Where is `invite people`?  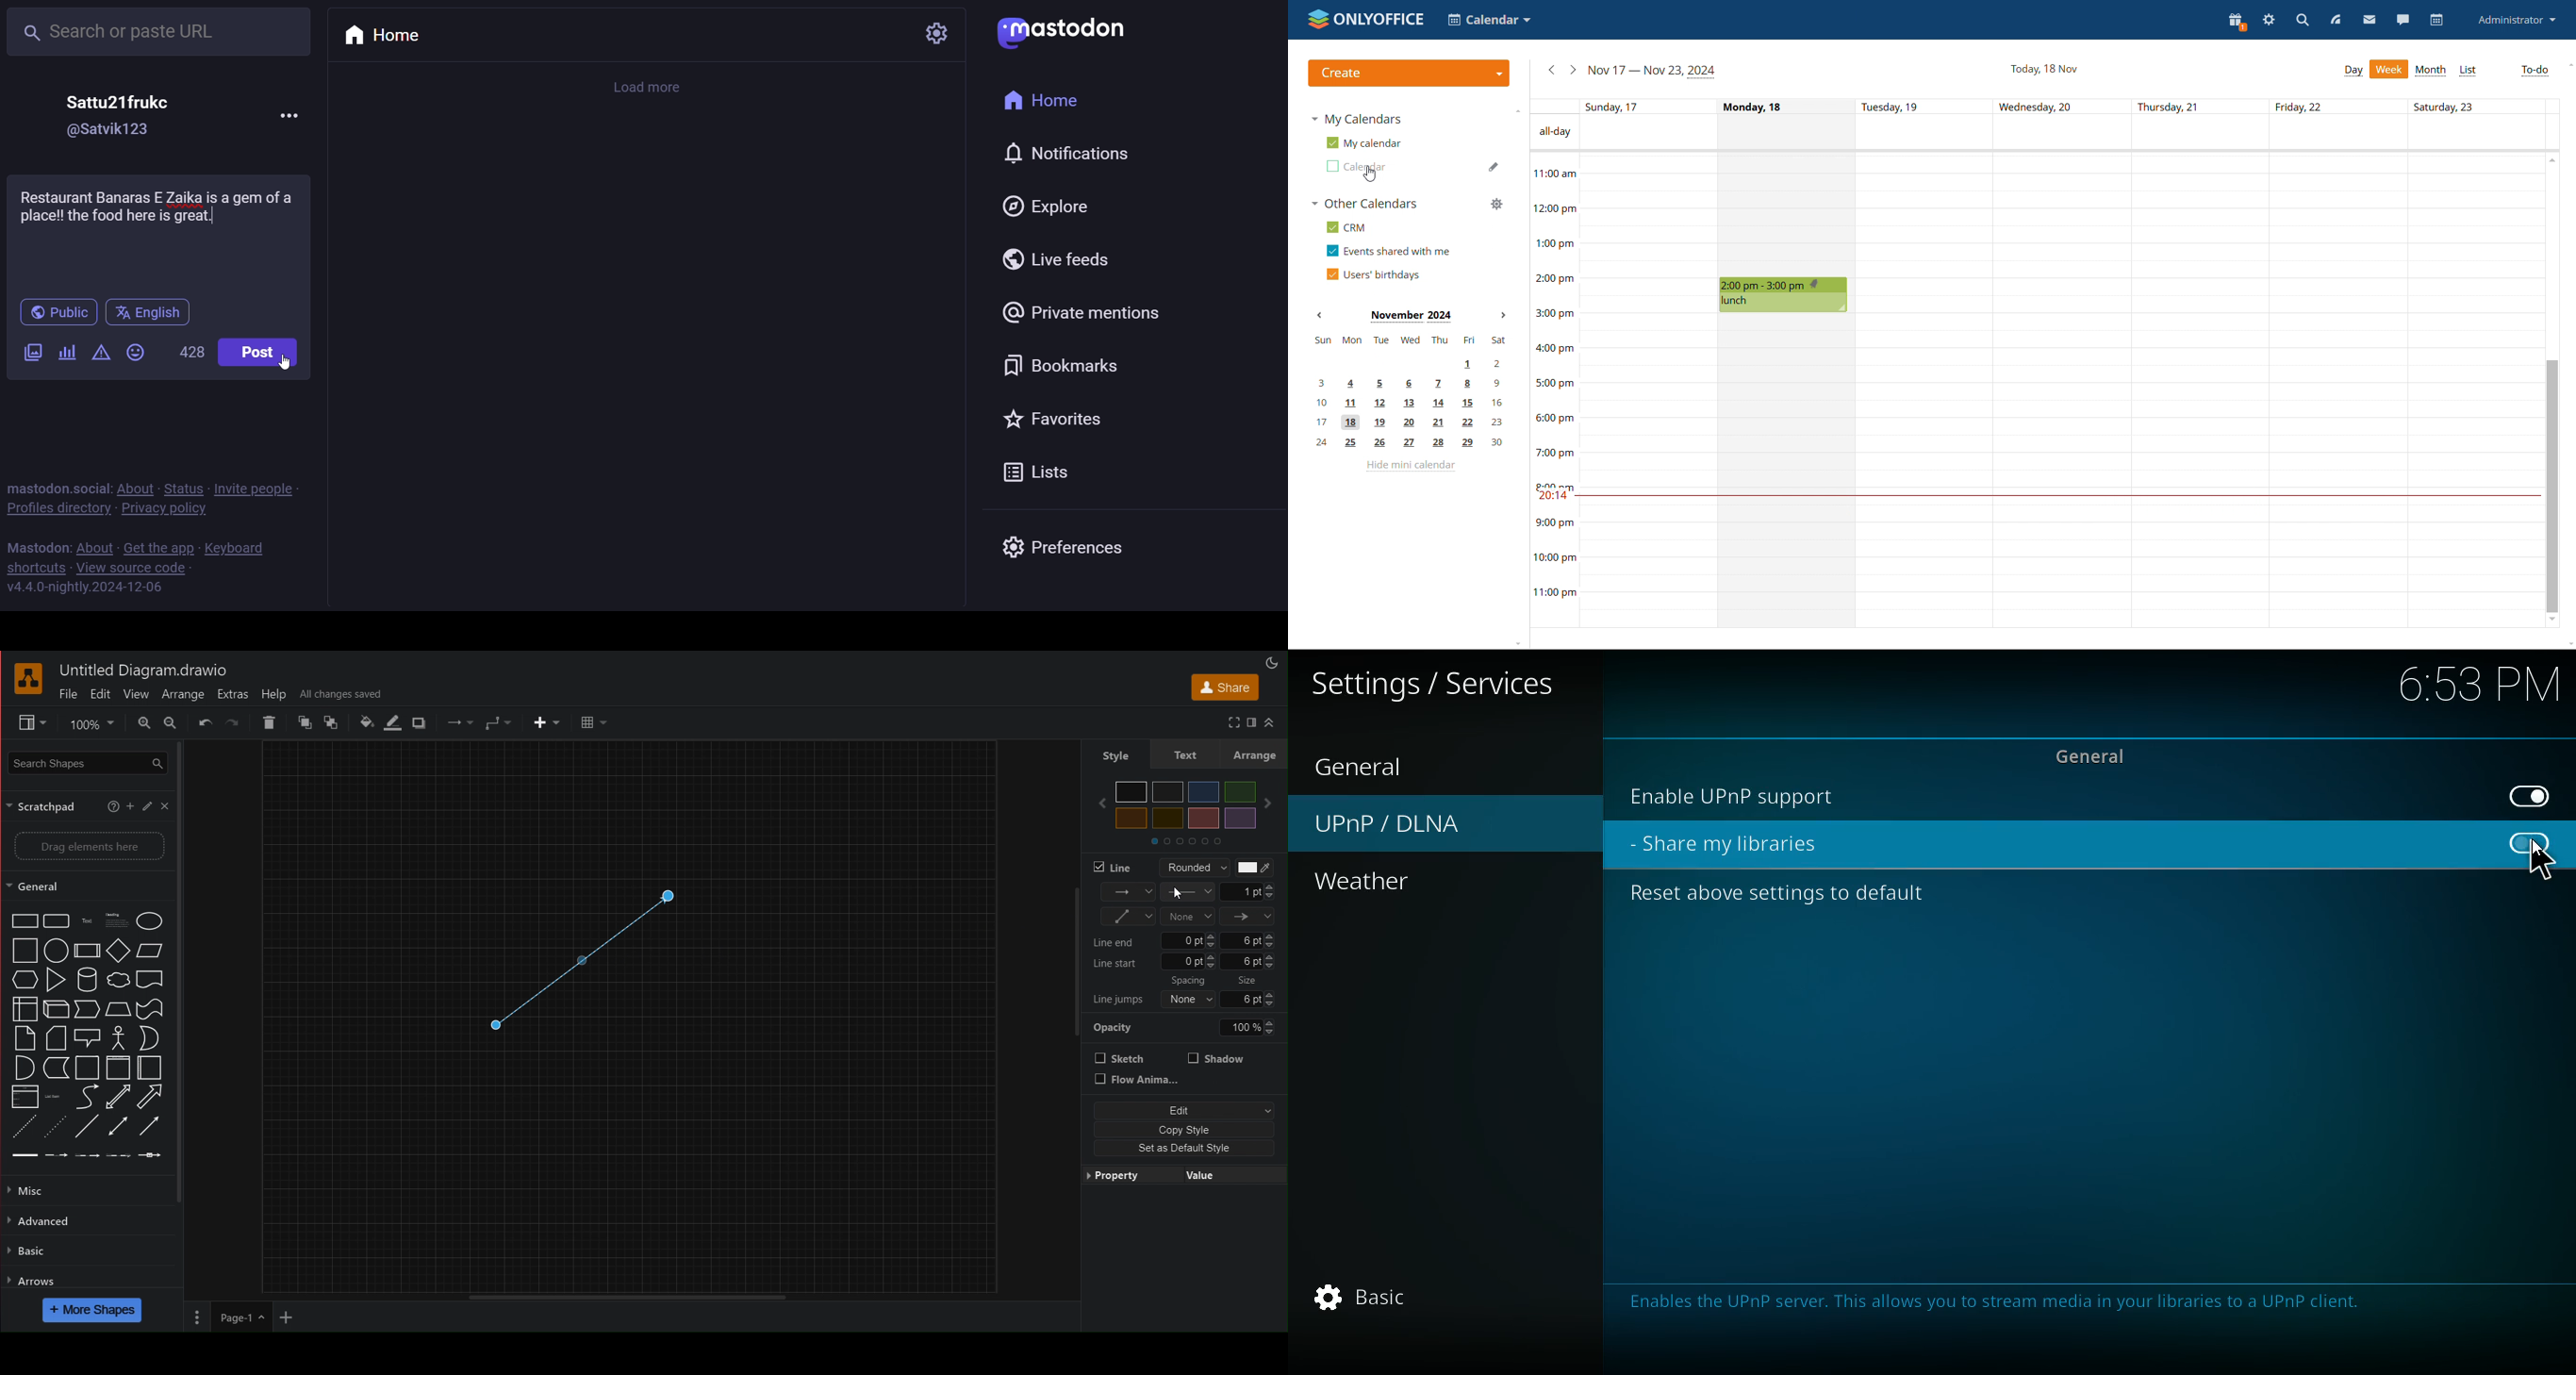 invite people is located at coordinates (255, 489).